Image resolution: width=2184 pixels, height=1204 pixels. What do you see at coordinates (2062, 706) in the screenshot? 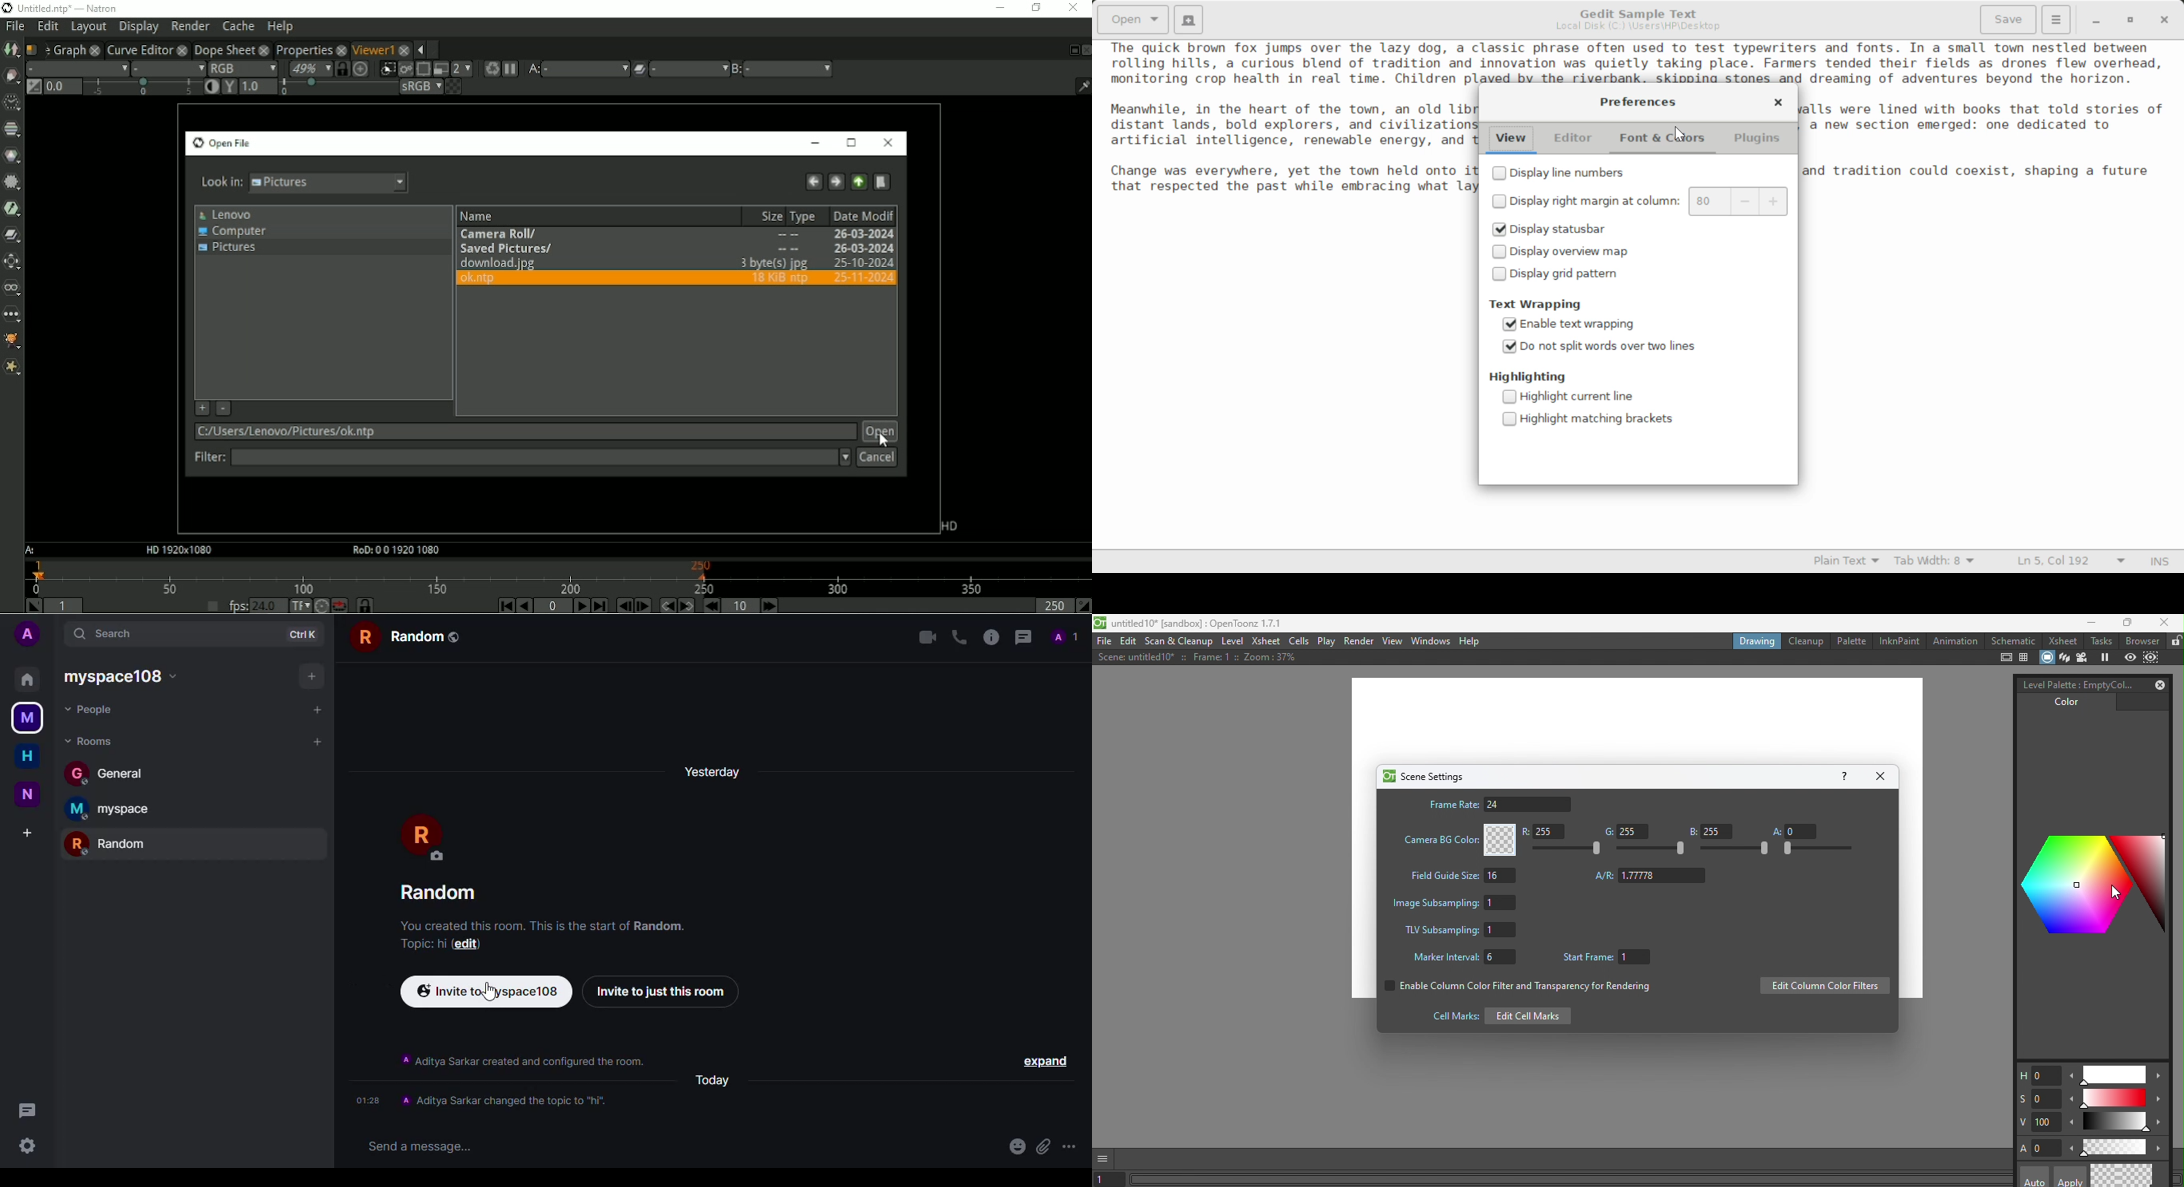
I see `Color` at bounding box center [2062, 706].